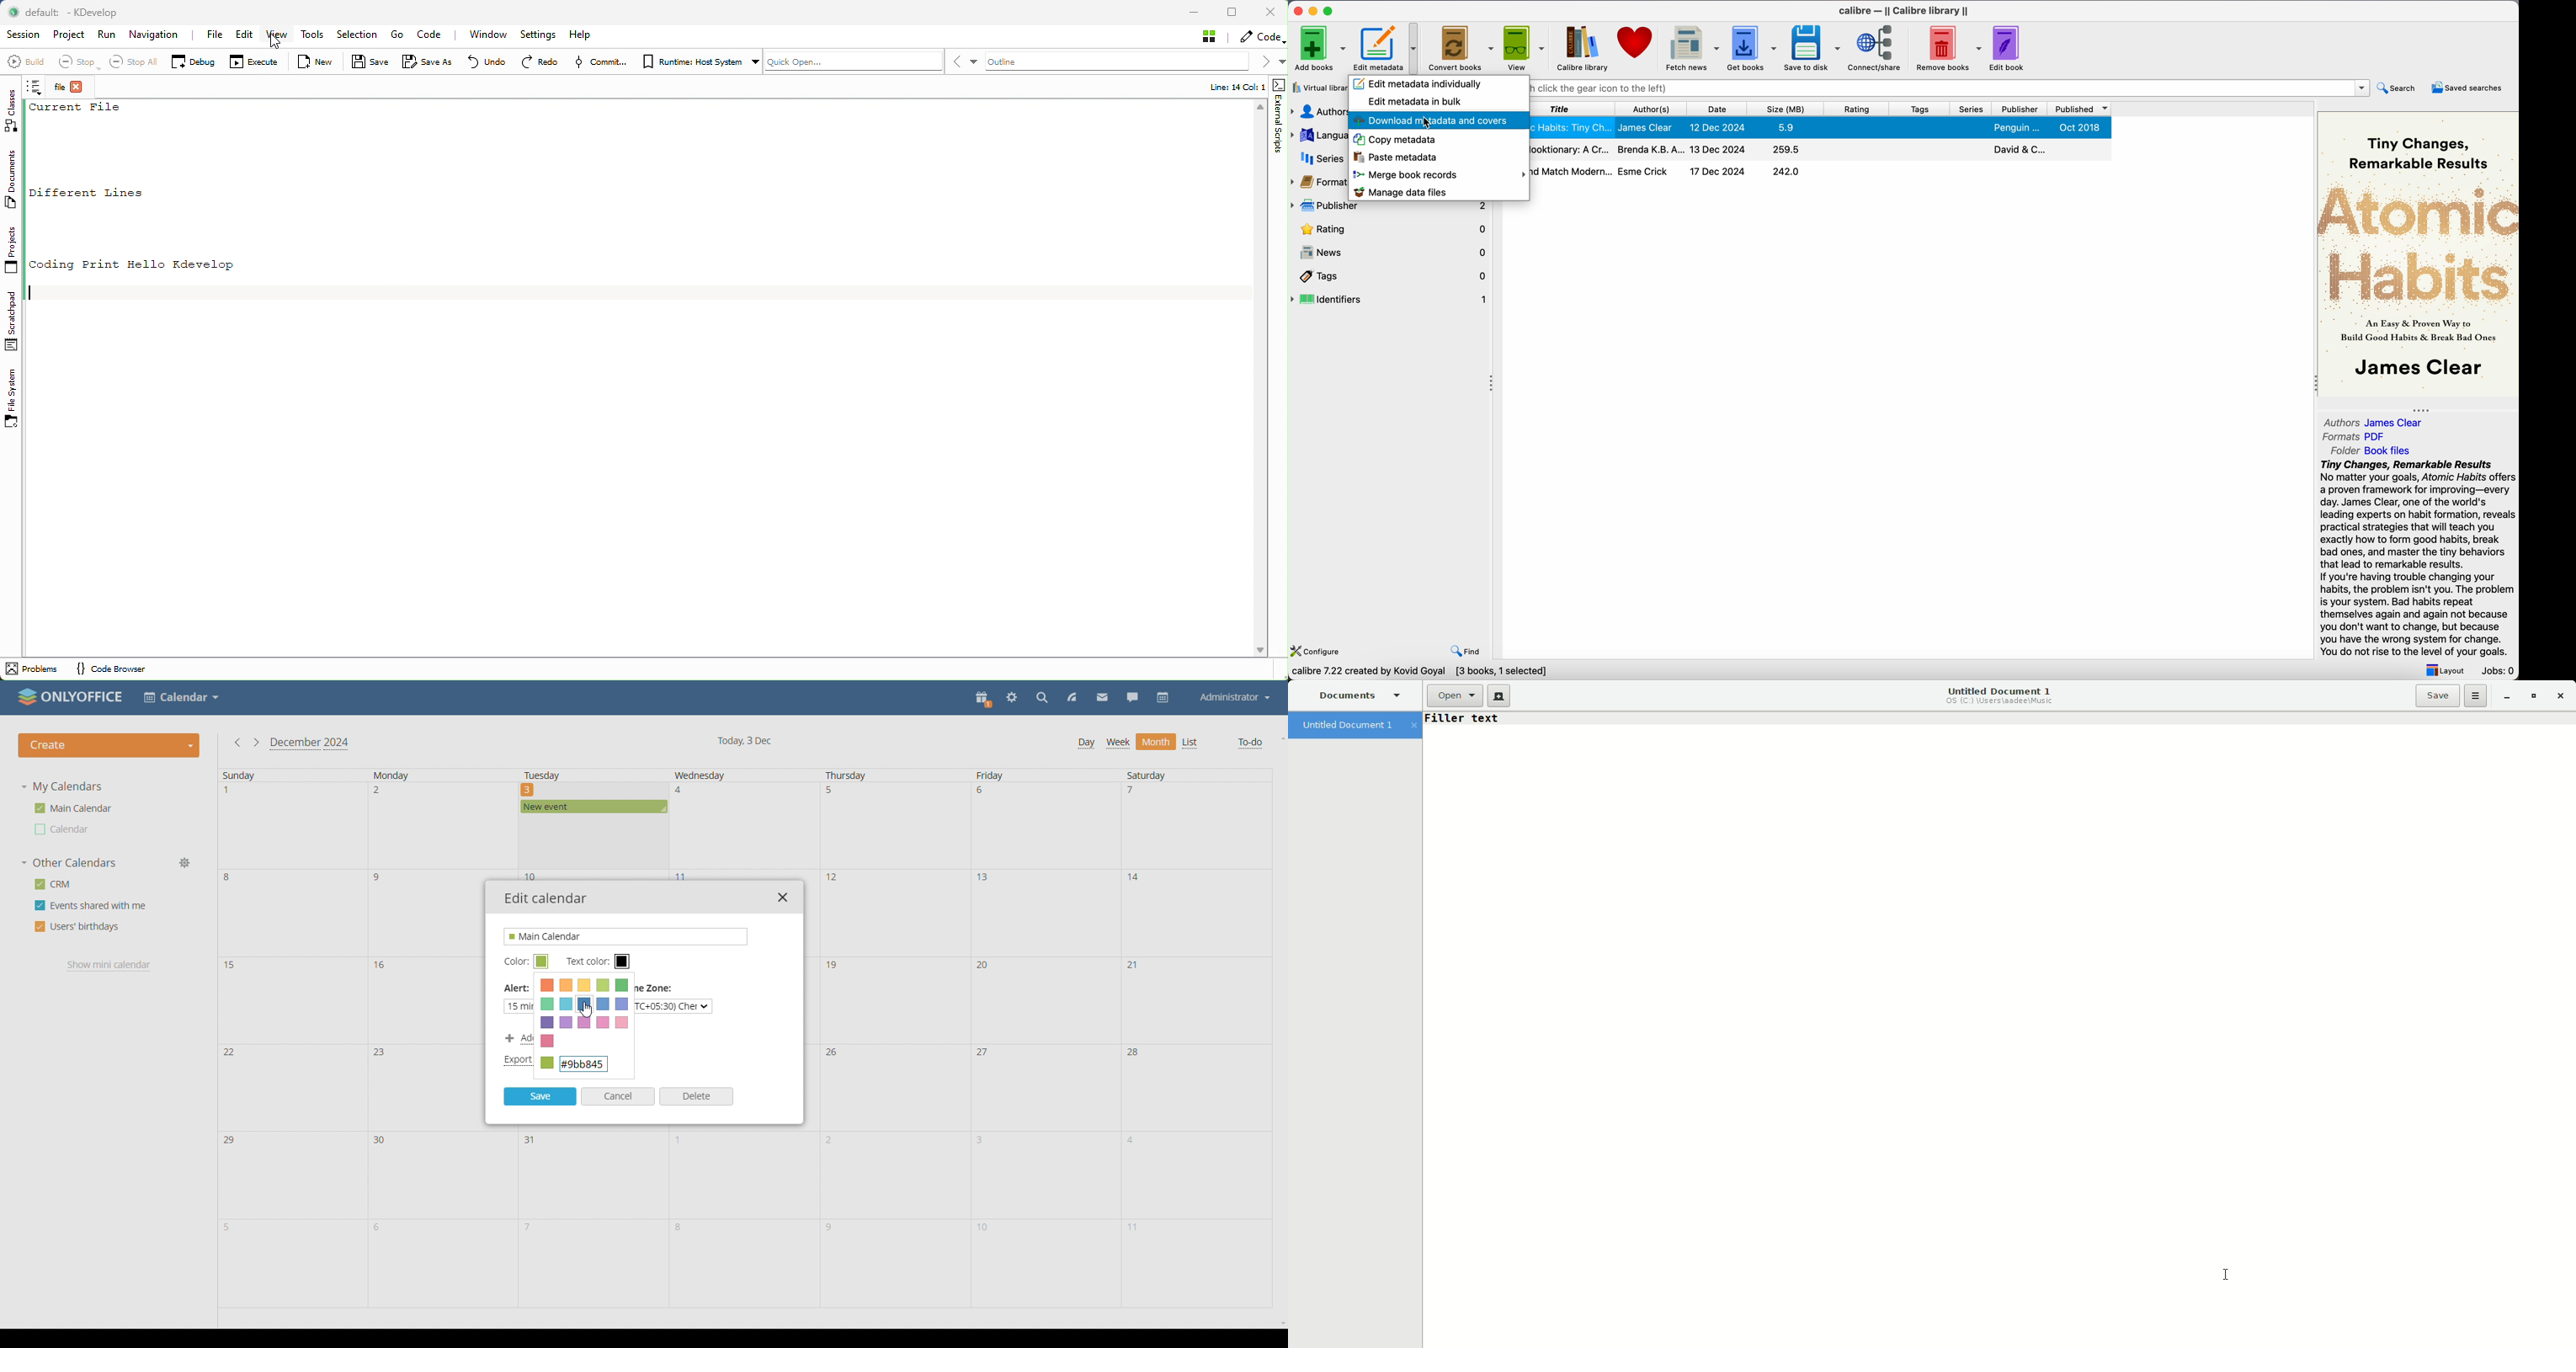  What do you see at coordinates (2445, 670) in the screenshot?
I see `layout` at bounding box center [2445, 670].